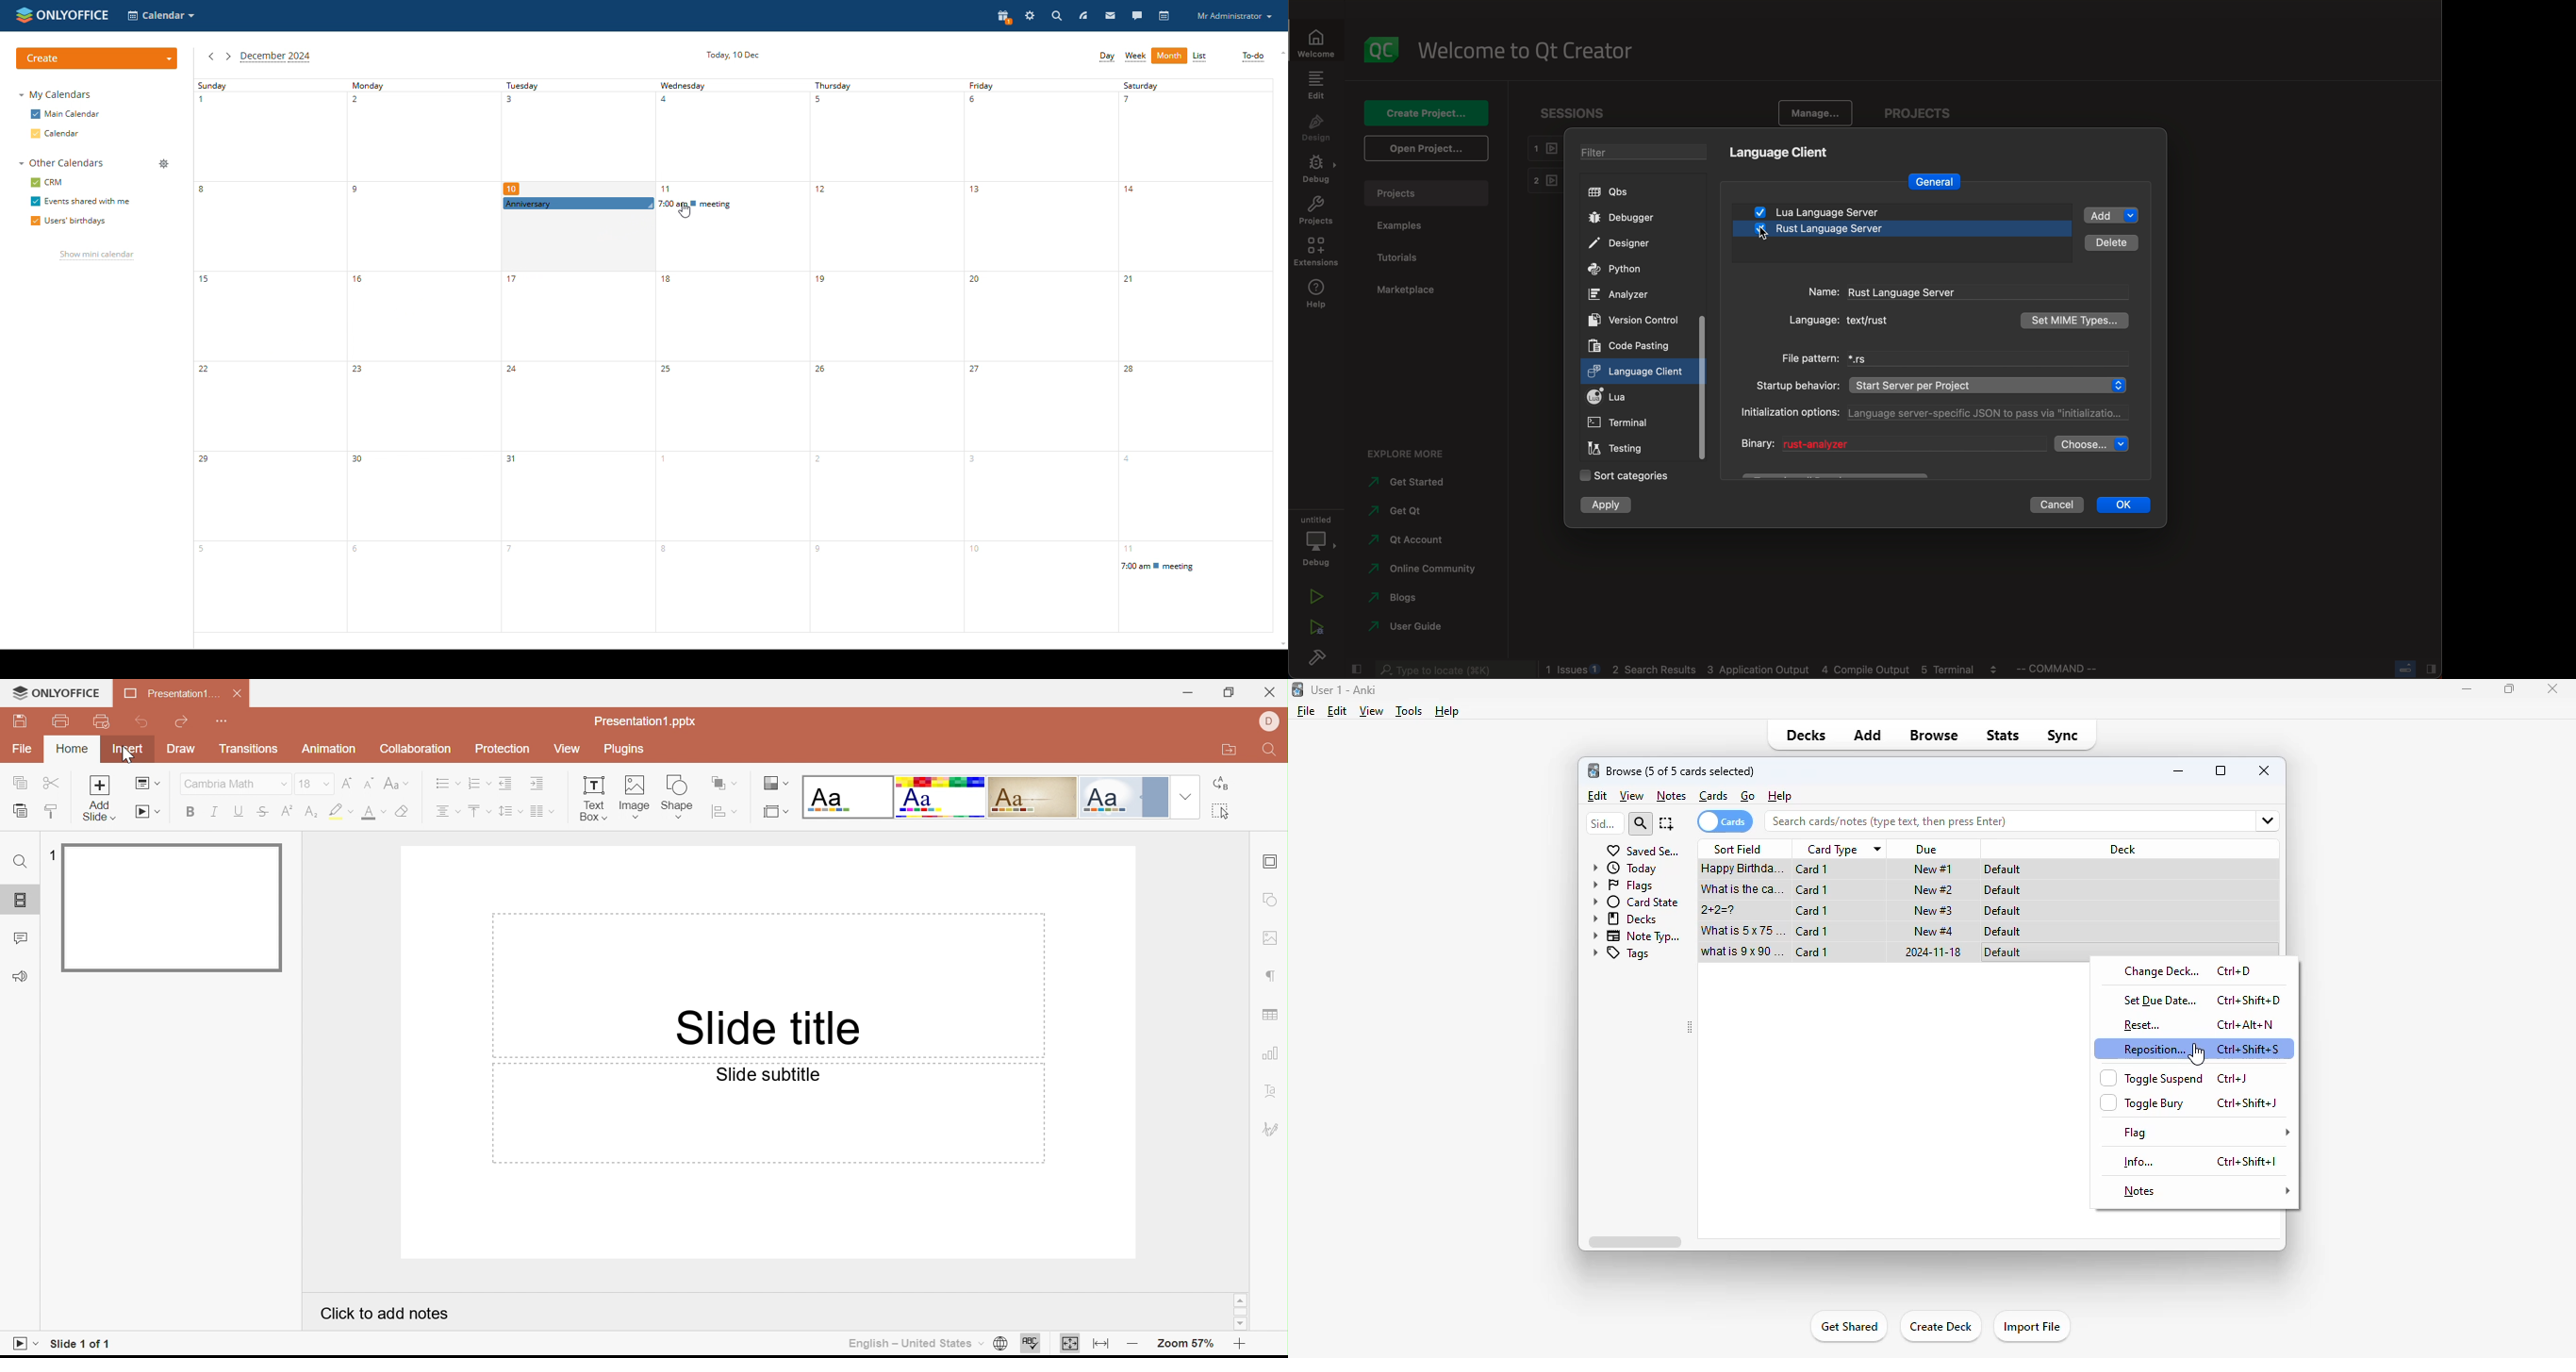  What do you see at coordinates (2064, 668) in the screenshot?
I see `command` at bounding box center [2064, 668].